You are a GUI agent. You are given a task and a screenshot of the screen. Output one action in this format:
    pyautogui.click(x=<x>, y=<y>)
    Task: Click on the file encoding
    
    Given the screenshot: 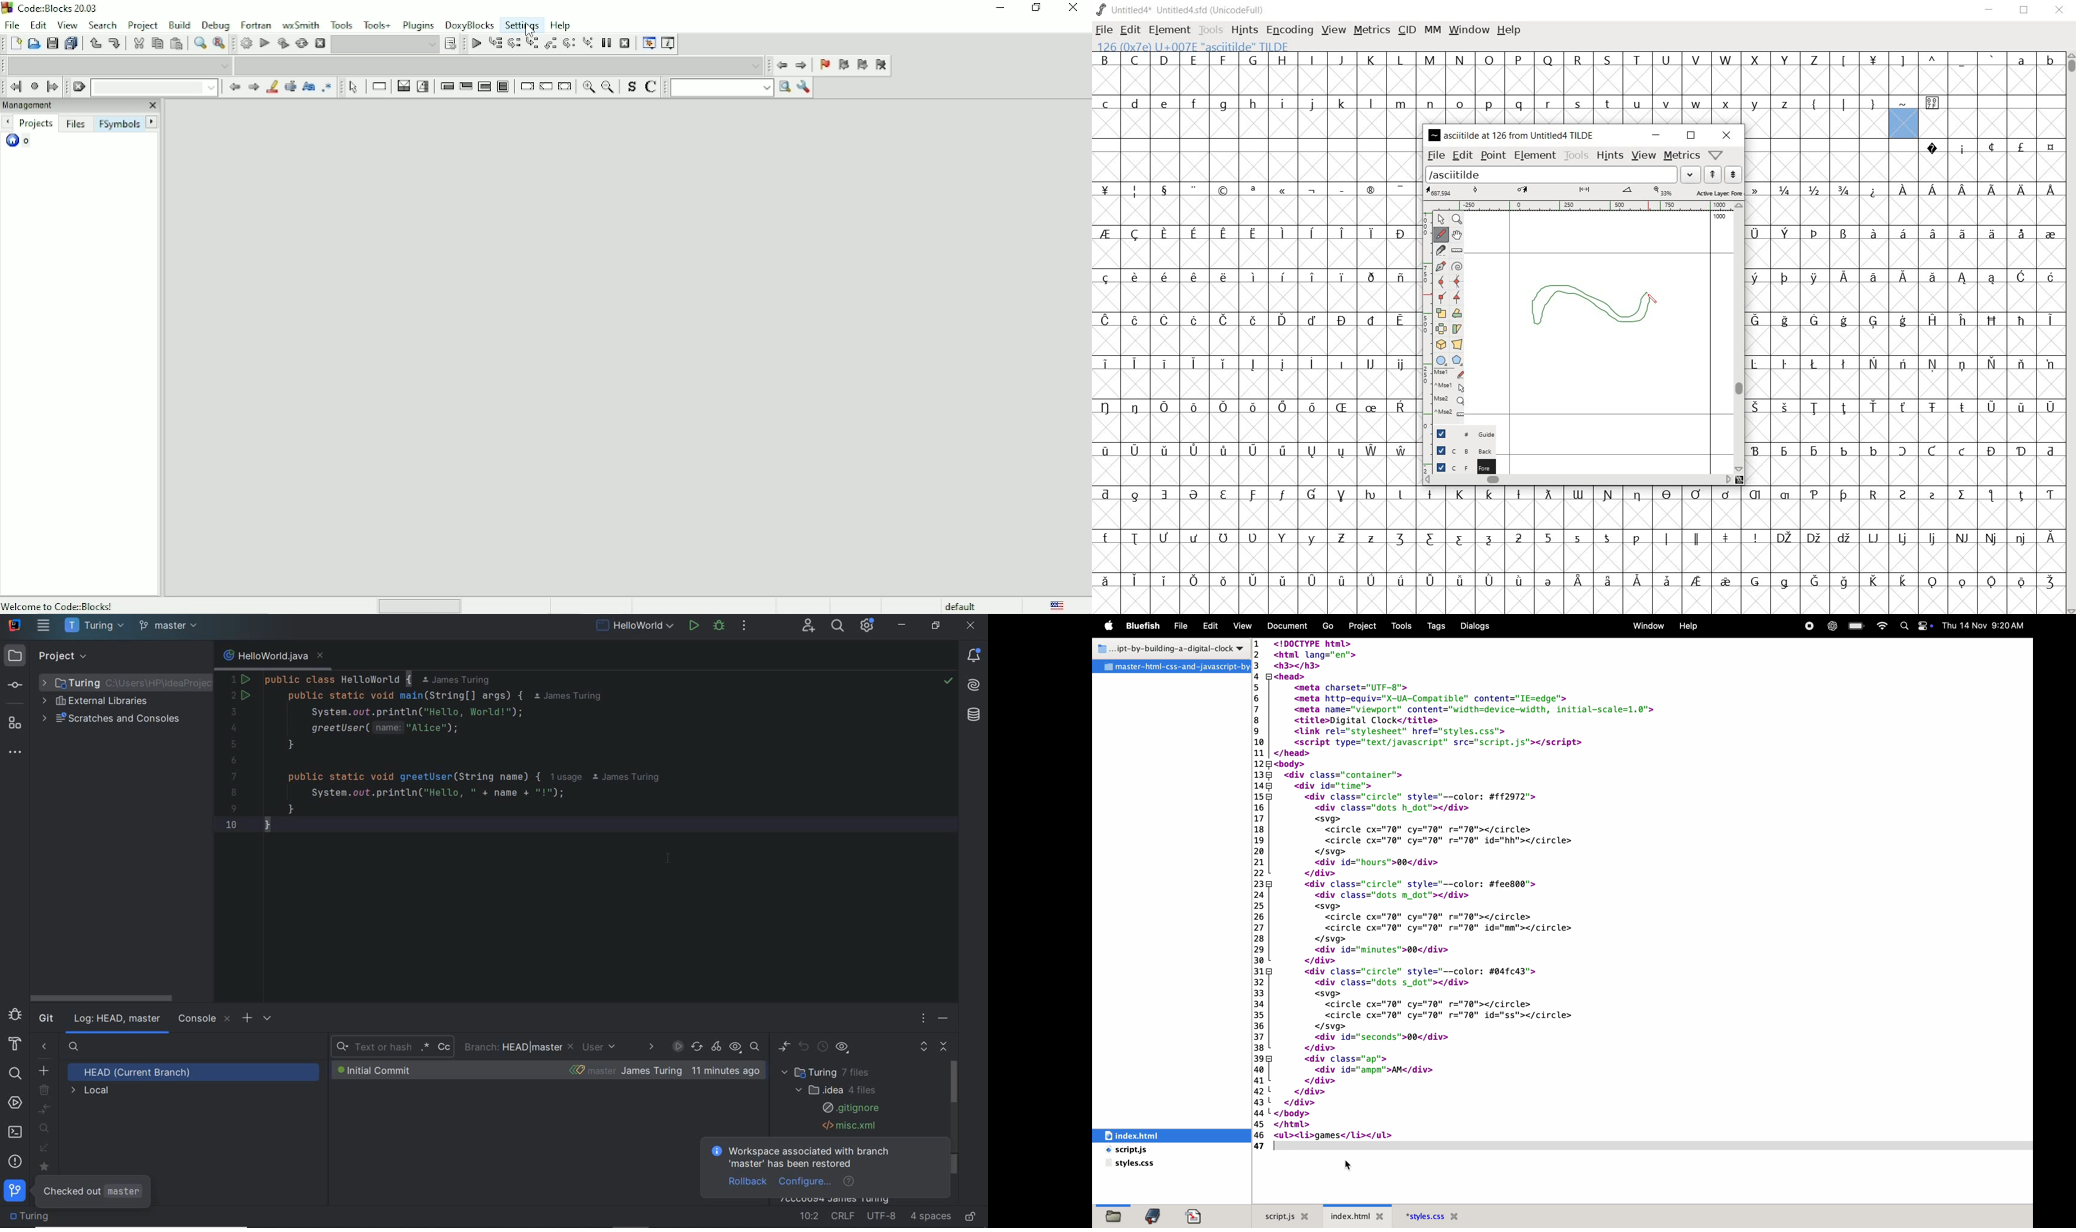 What is the action you would take?
    pyautogui.click(x=882, y=1217)
    